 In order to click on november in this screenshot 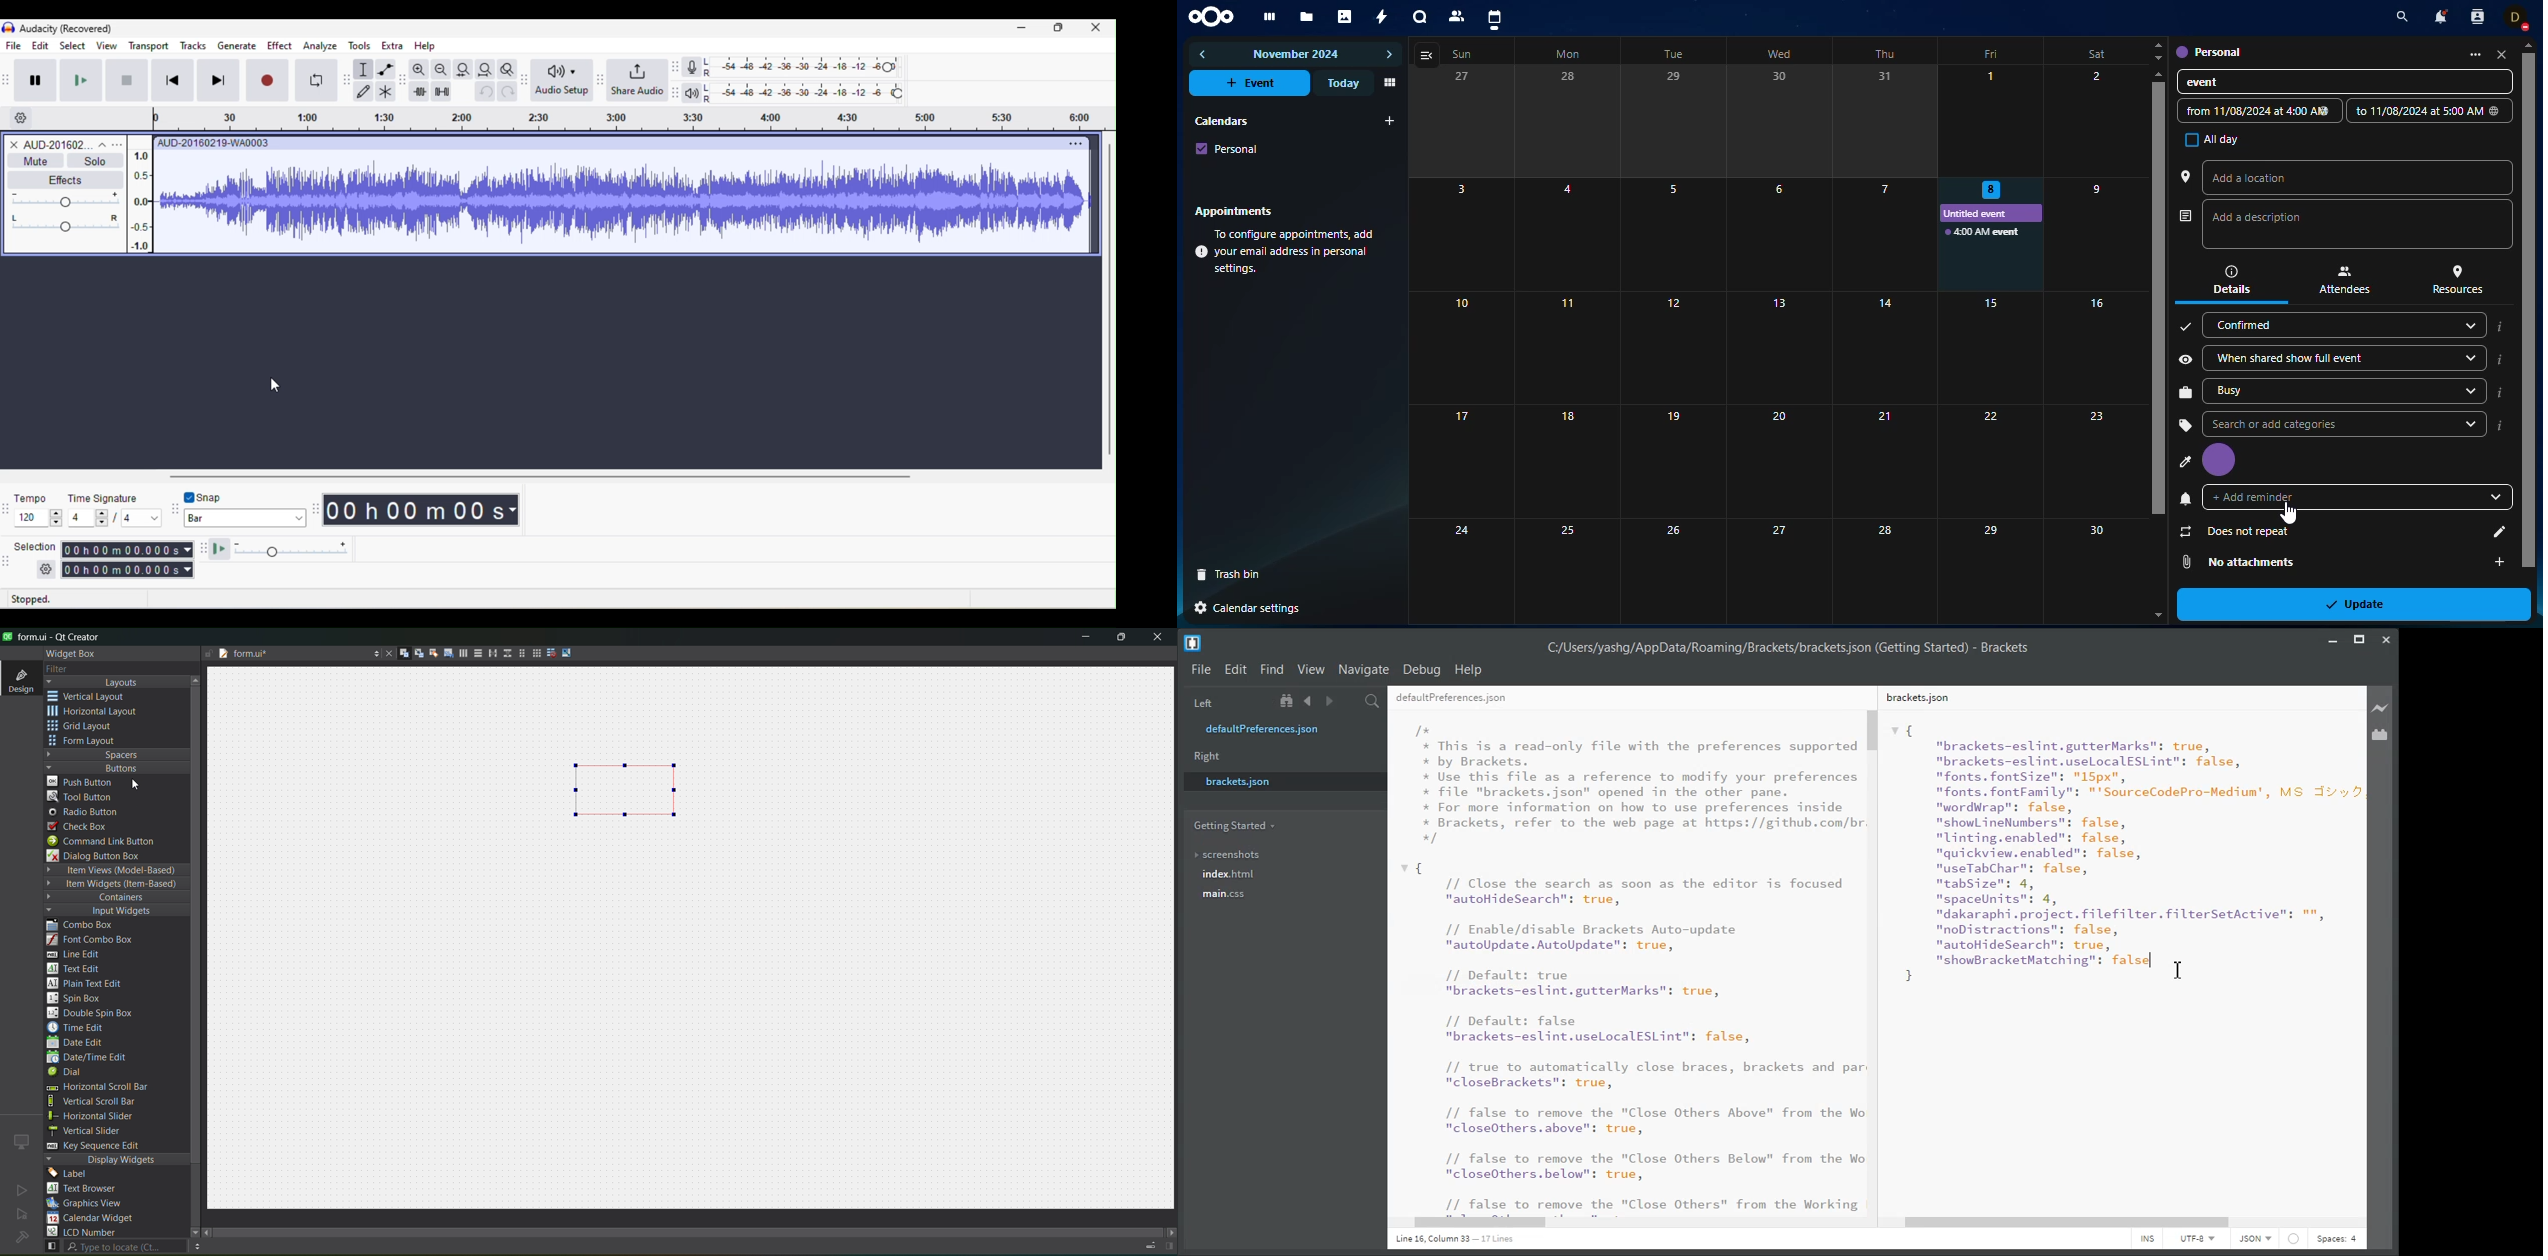, I will do `click(1297, 56)`.